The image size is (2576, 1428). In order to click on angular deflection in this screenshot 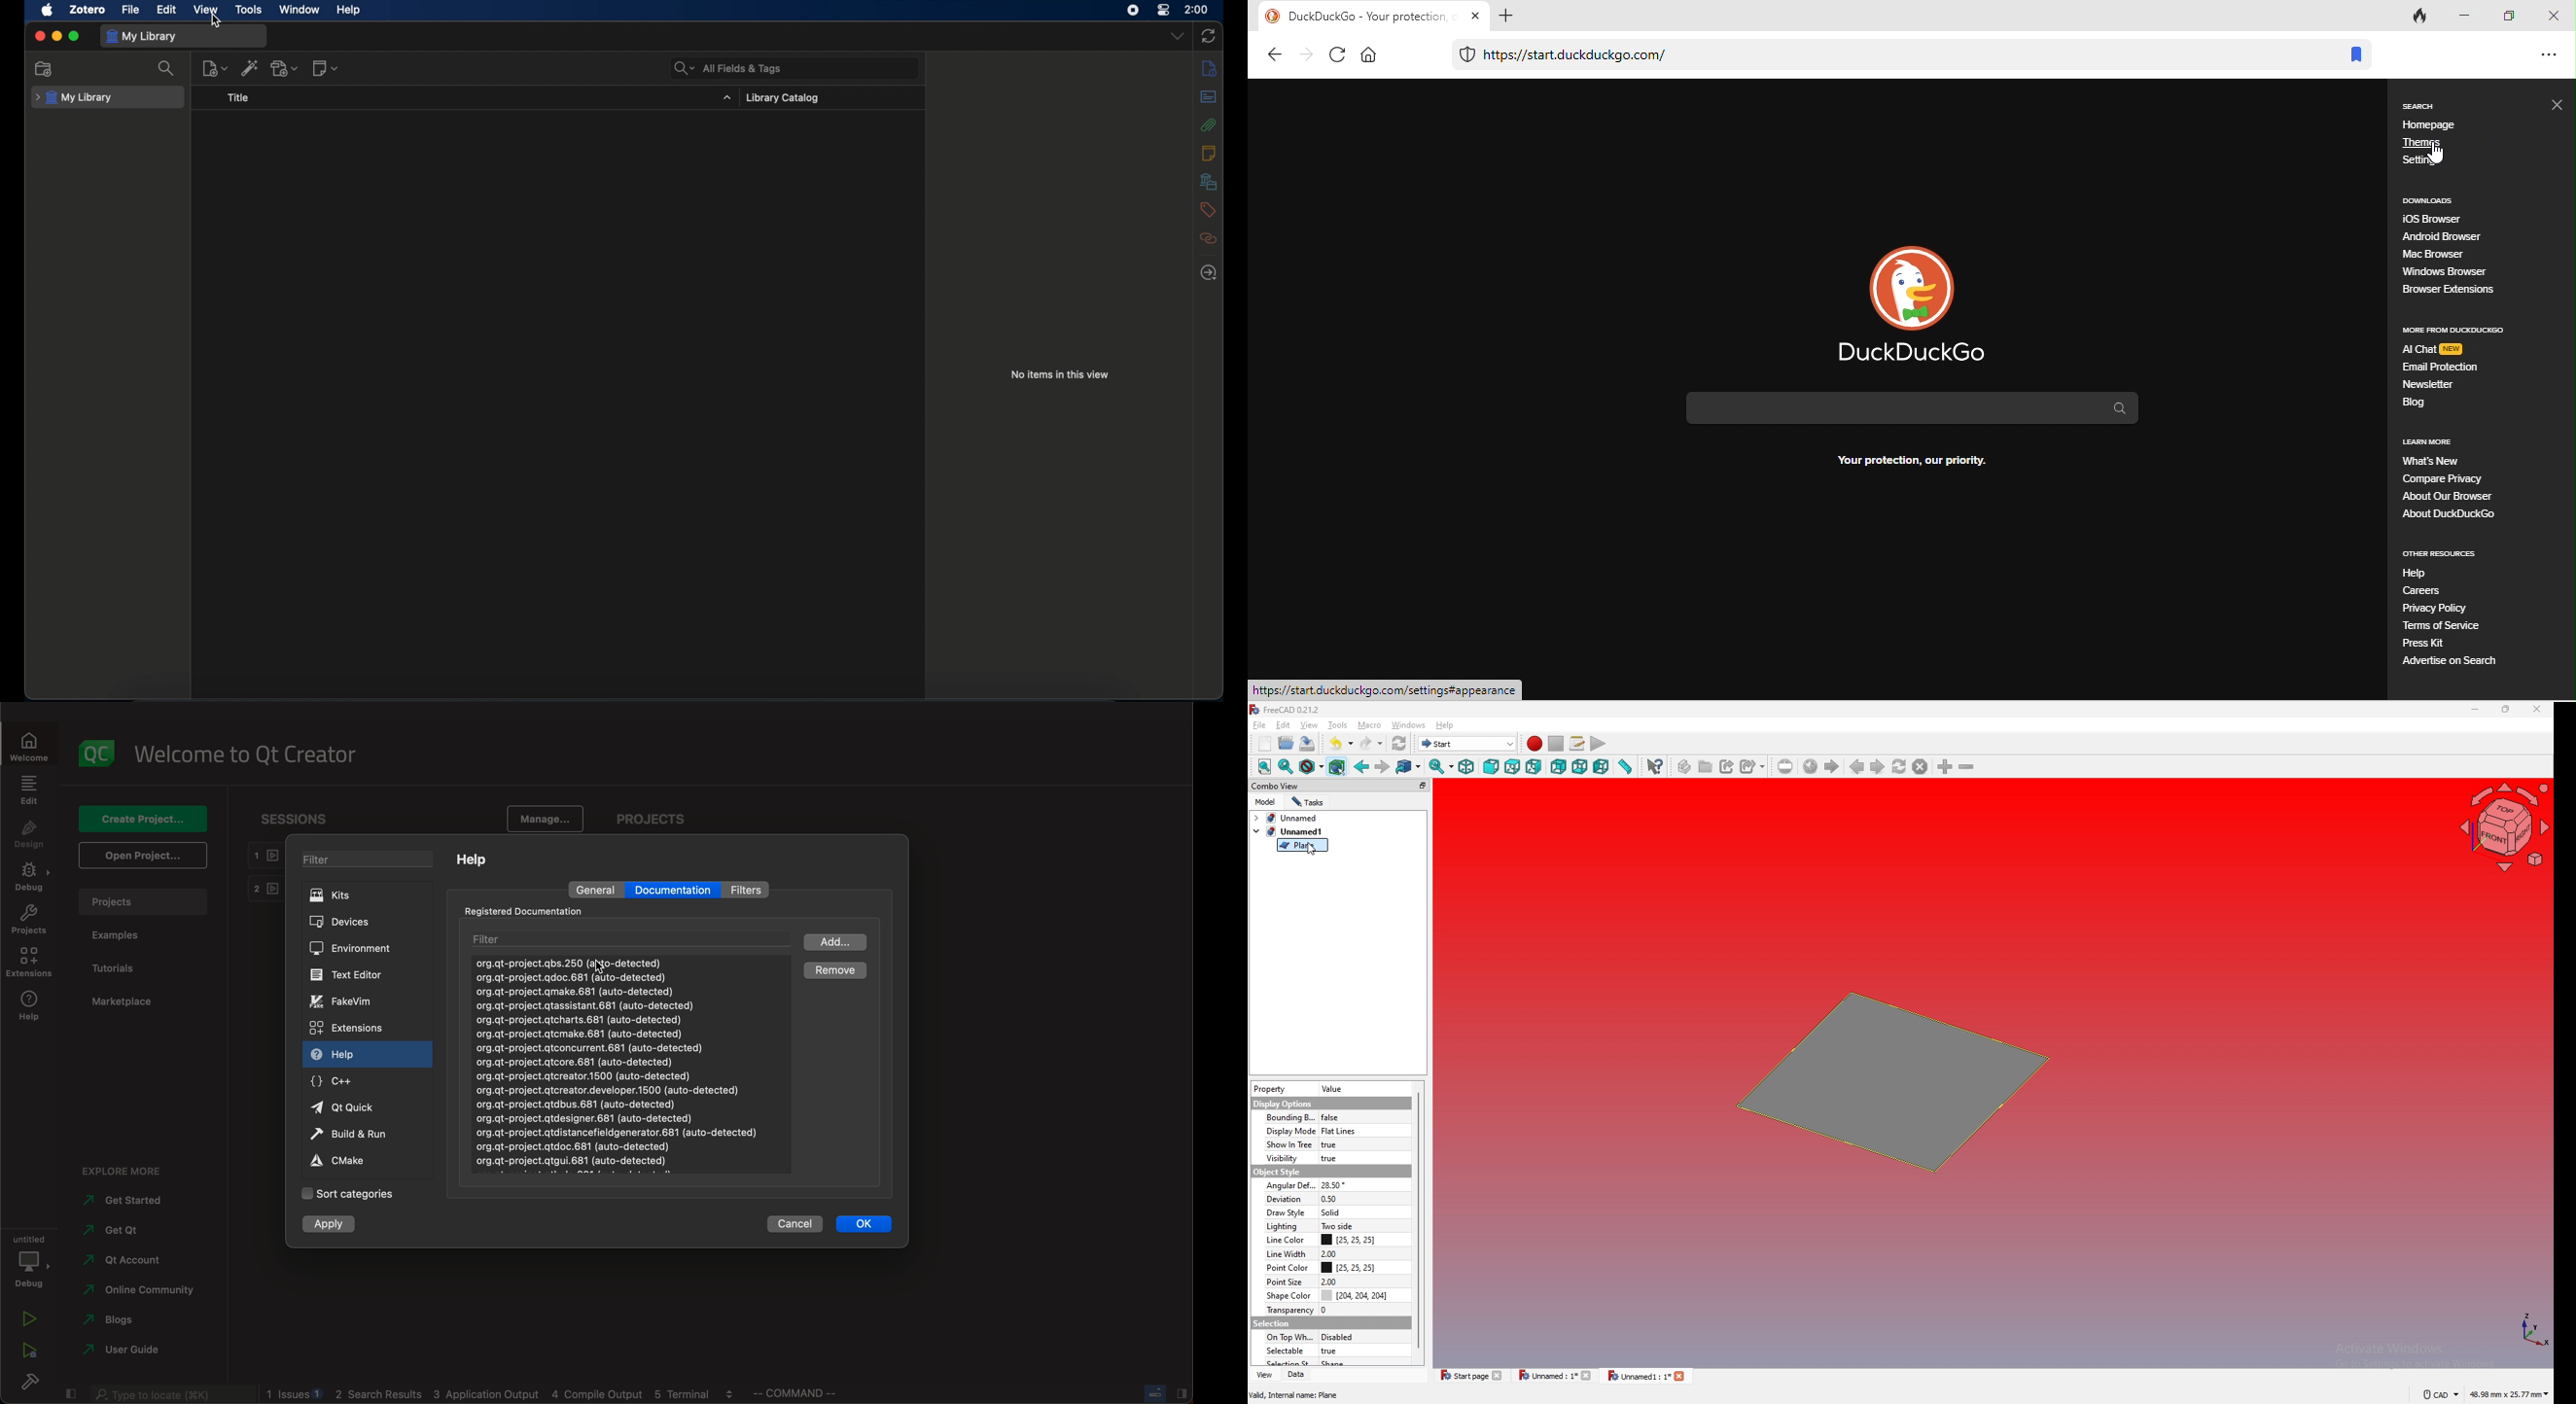, I will do `click(1288, 1184)`.